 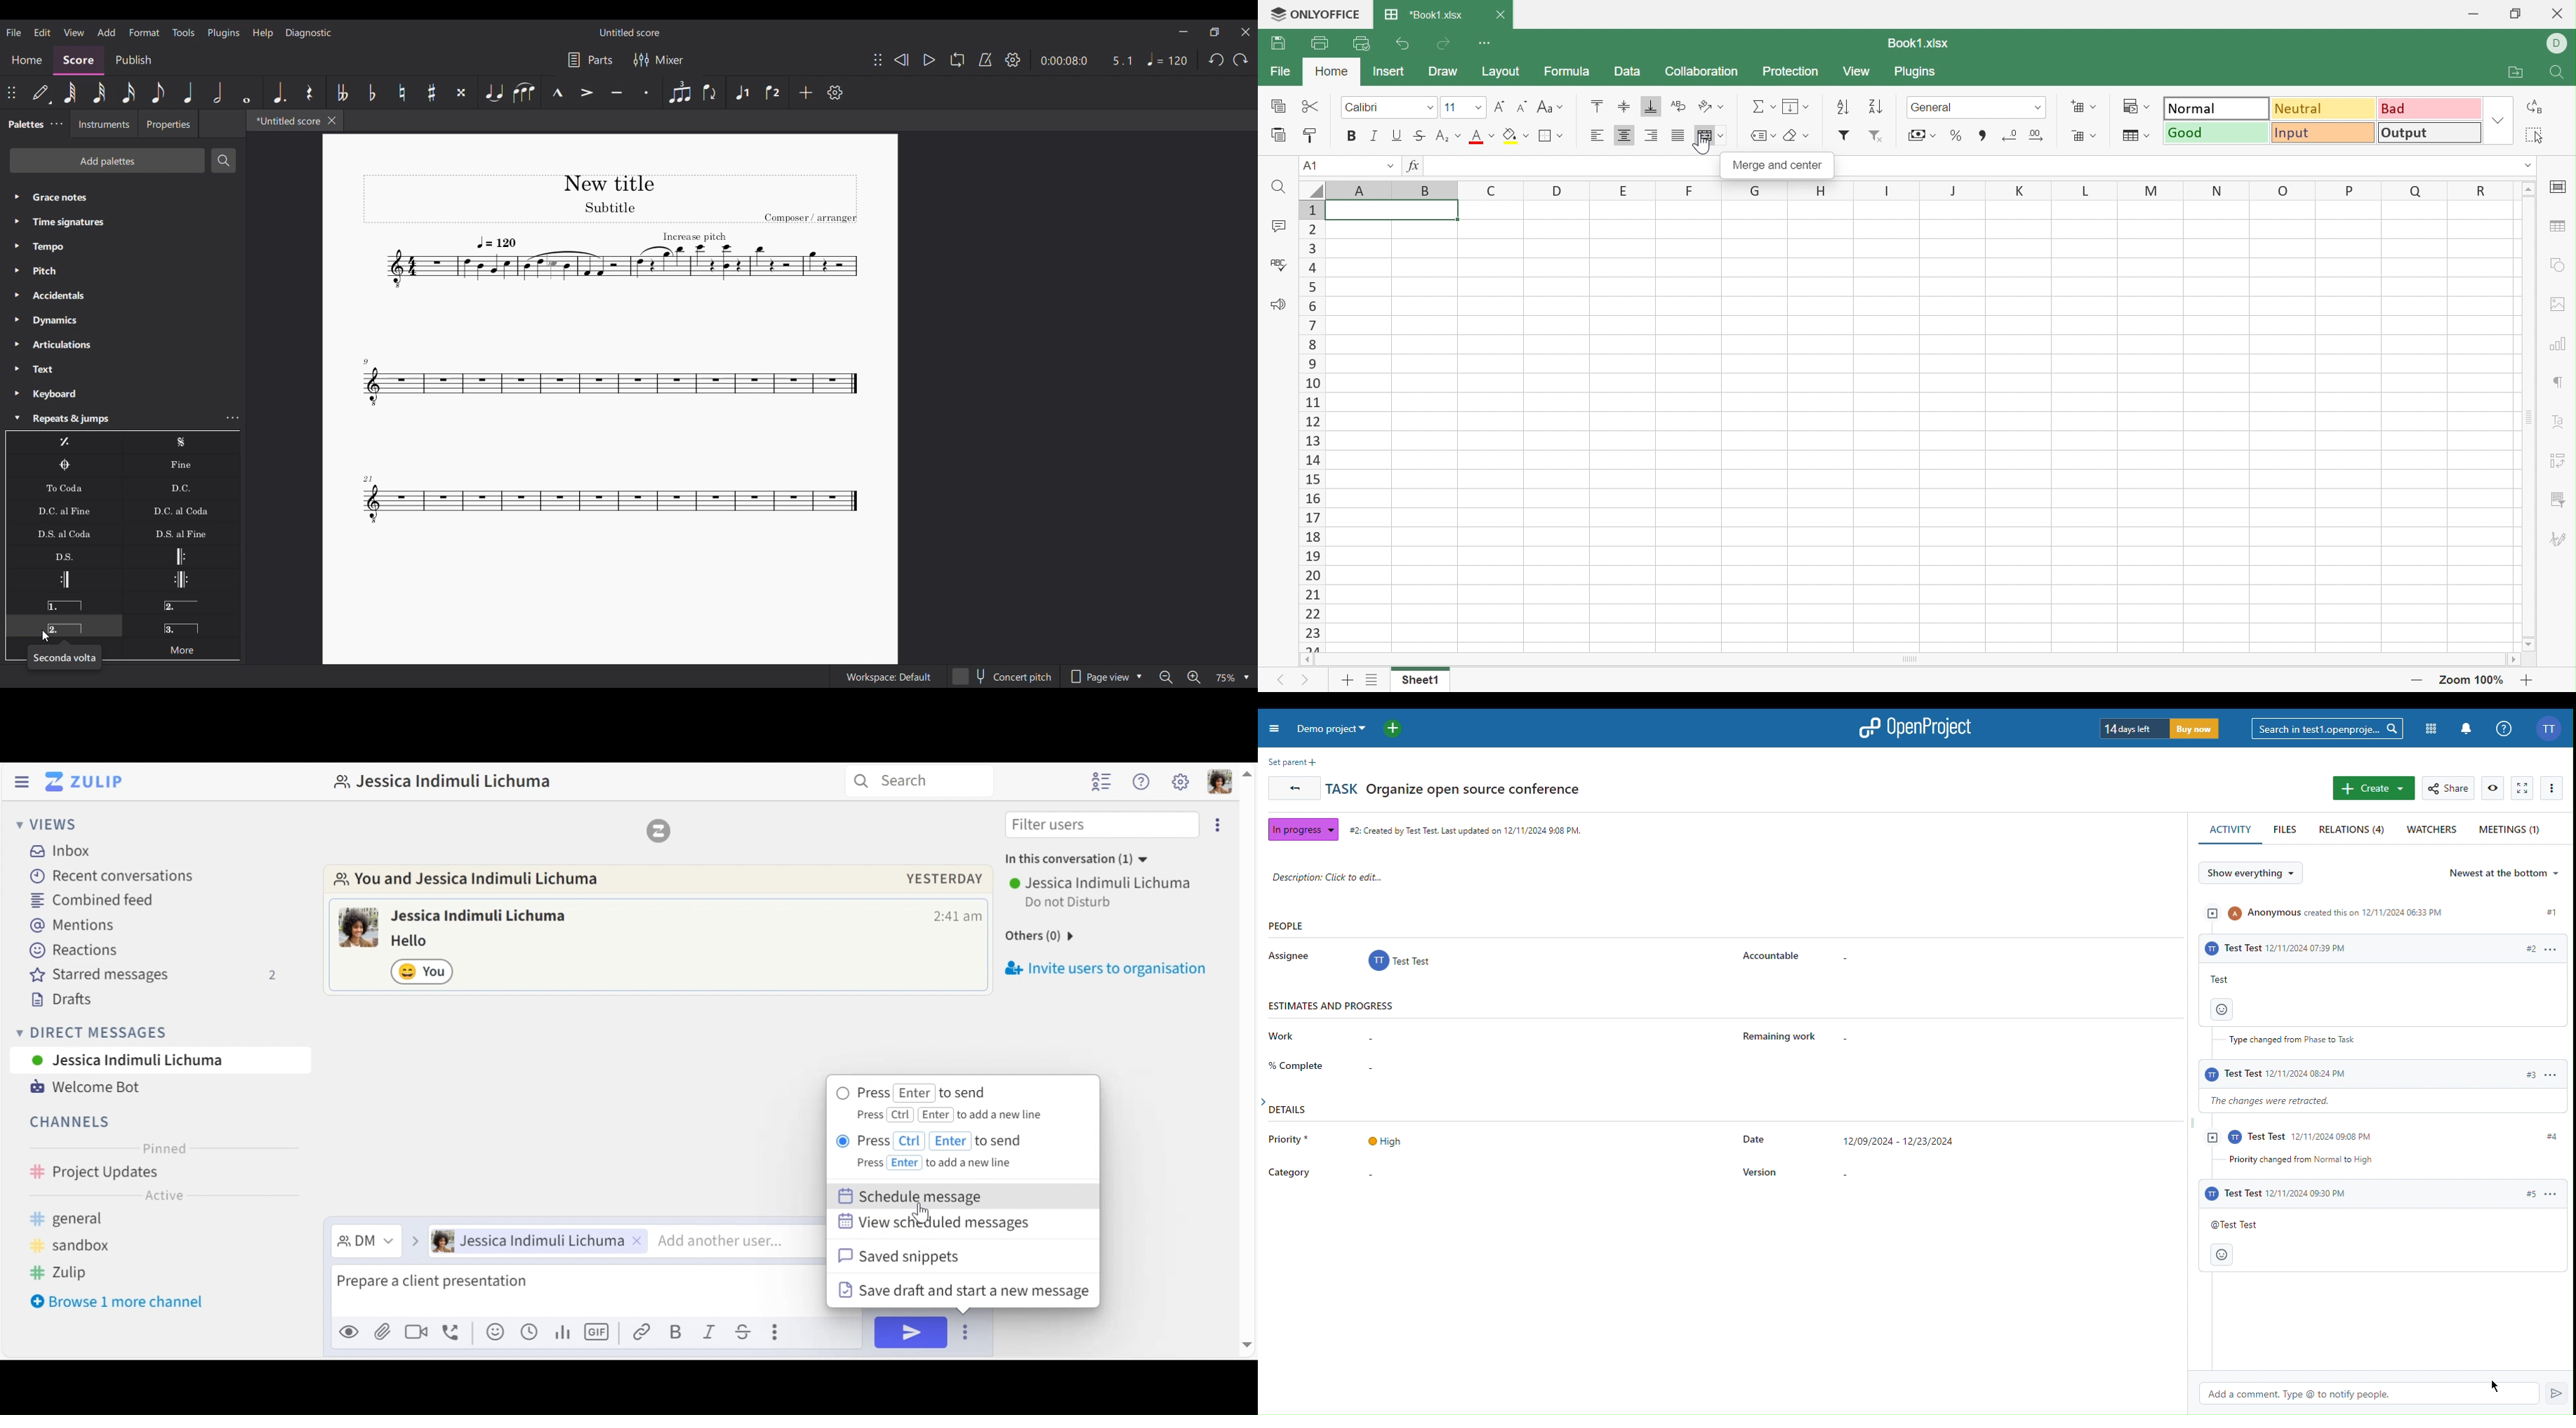 I want to click on Inbox, so click(x=61, y=850).